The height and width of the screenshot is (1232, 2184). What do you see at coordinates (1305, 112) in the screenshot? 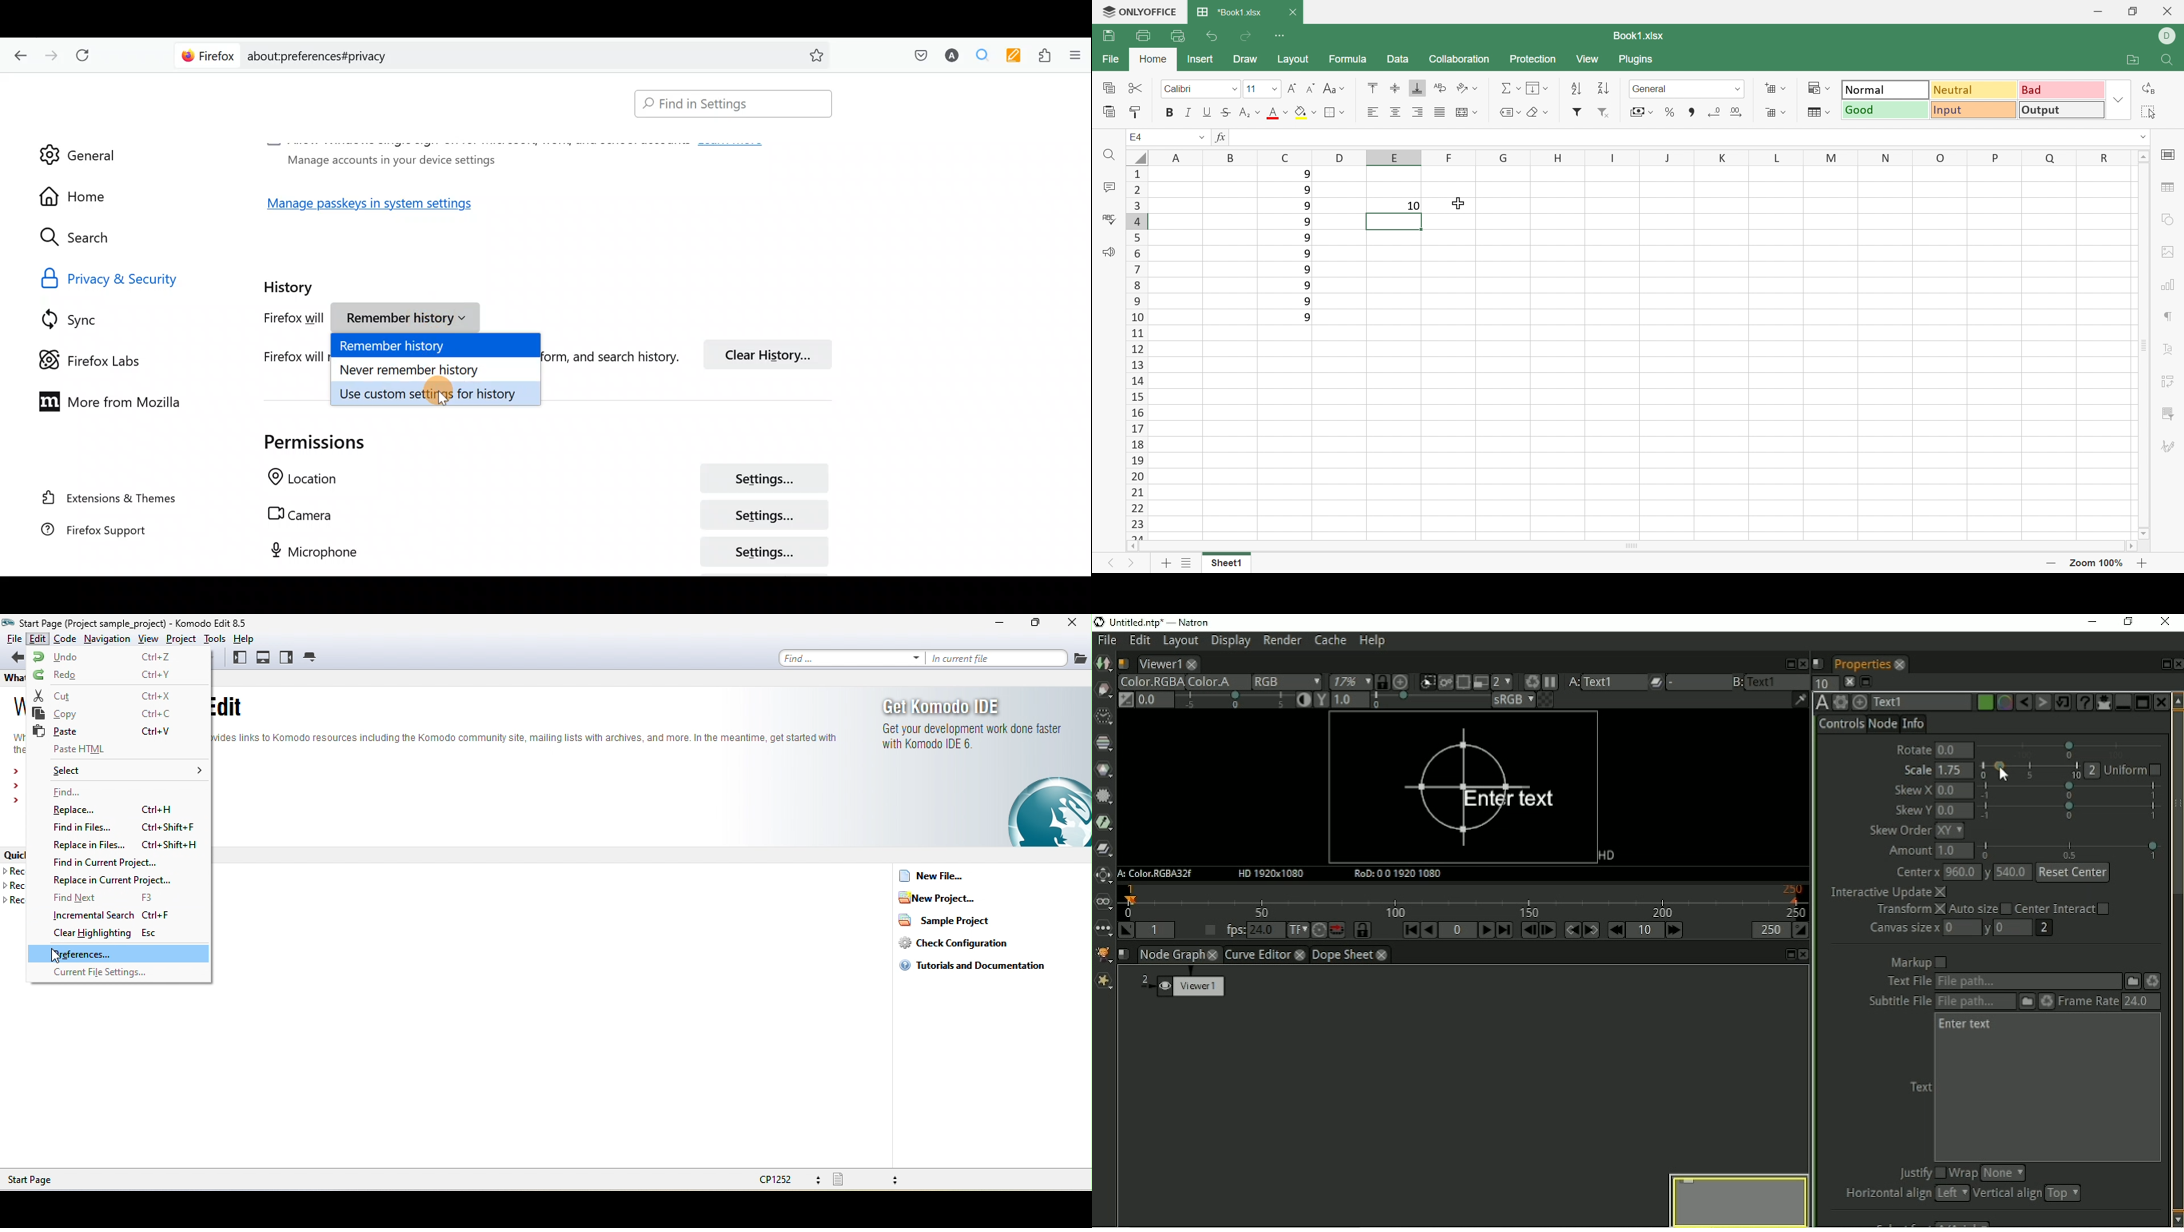
I see `Fill color` at bounding box center [1305, 112].